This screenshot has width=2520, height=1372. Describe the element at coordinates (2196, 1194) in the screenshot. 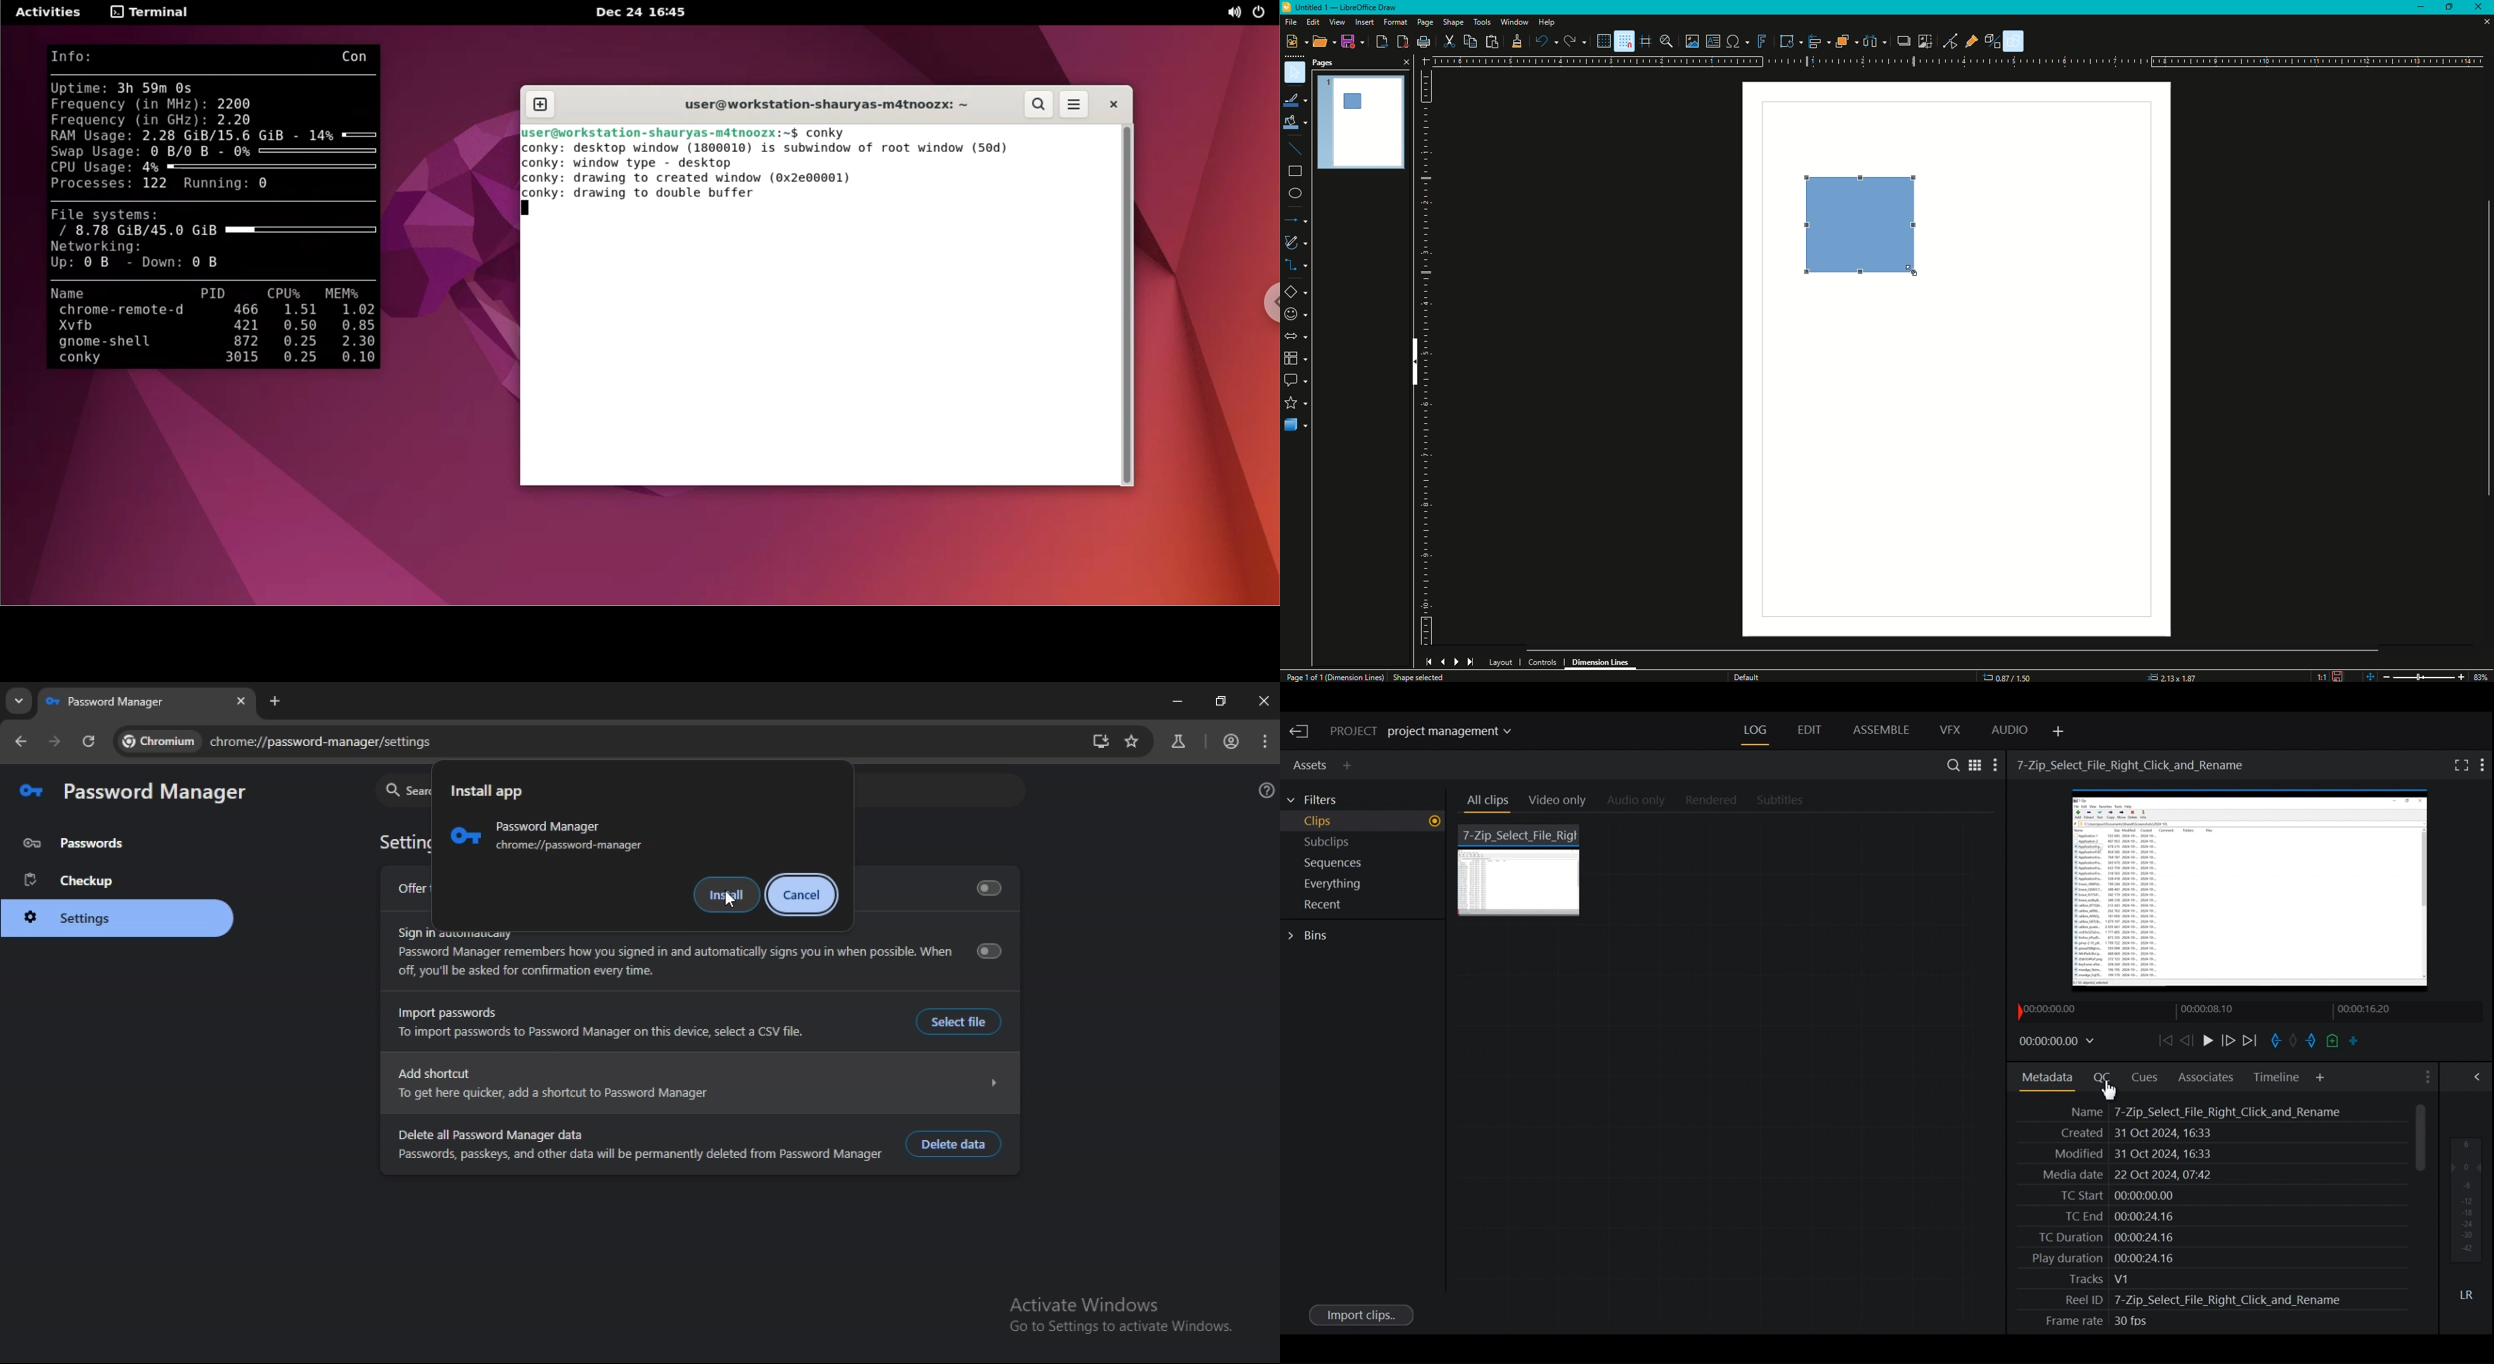

I see `TC Stra` at that location.